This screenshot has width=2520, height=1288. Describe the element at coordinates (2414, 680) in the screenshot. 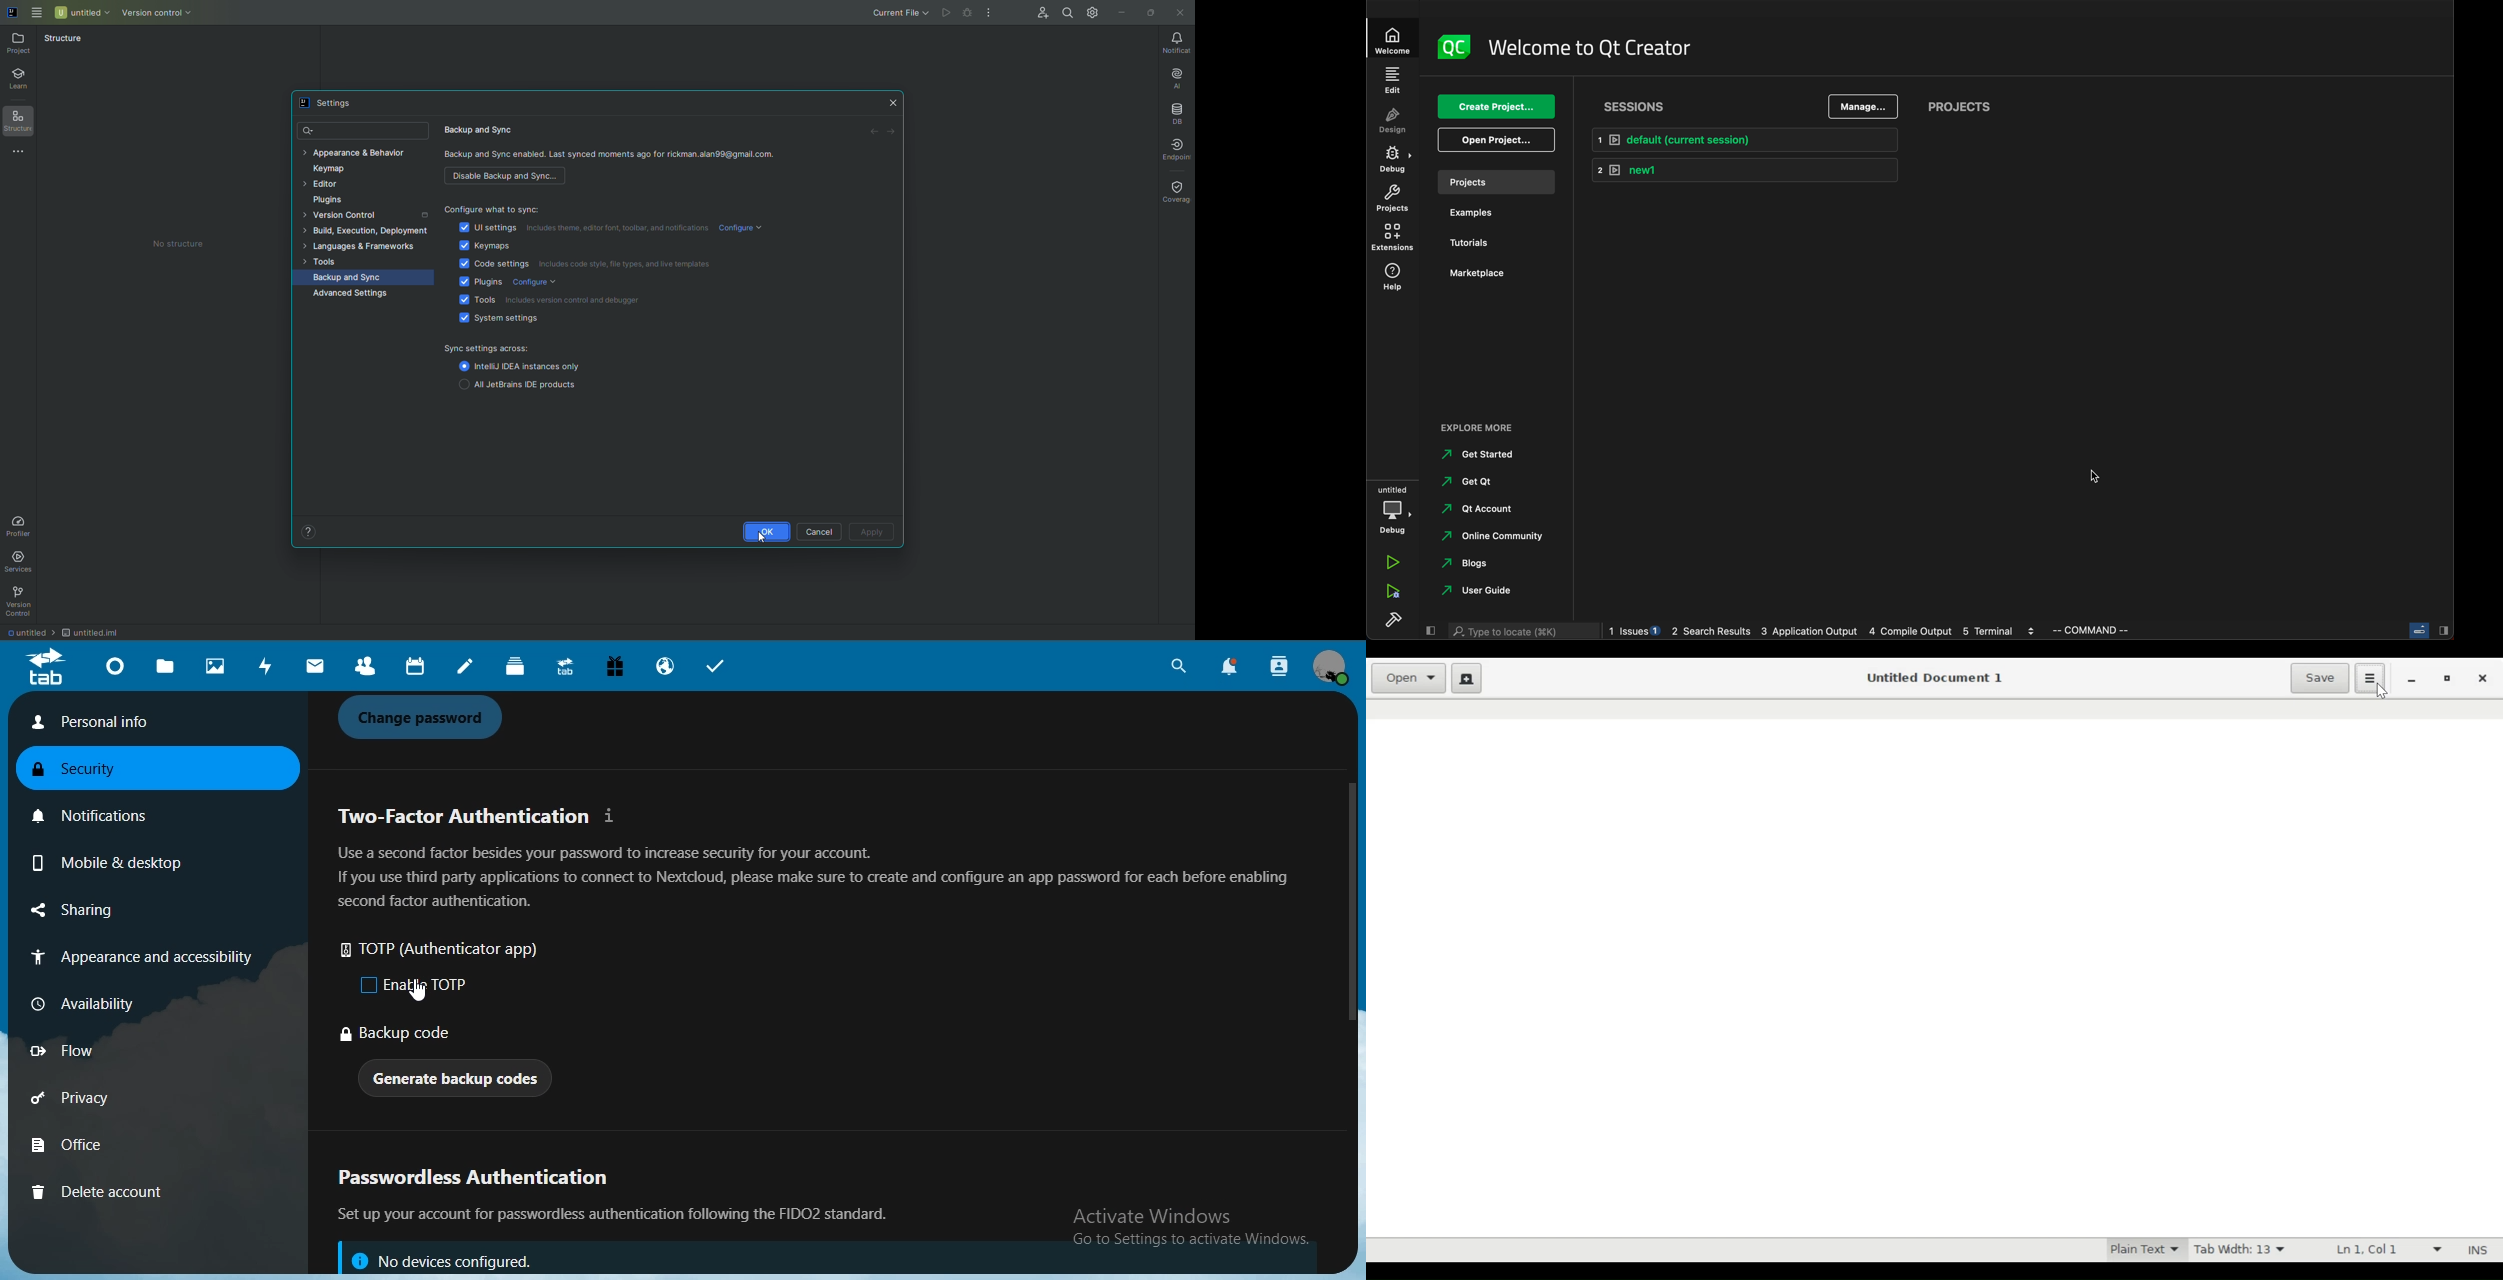

I see `minimize` at that location.